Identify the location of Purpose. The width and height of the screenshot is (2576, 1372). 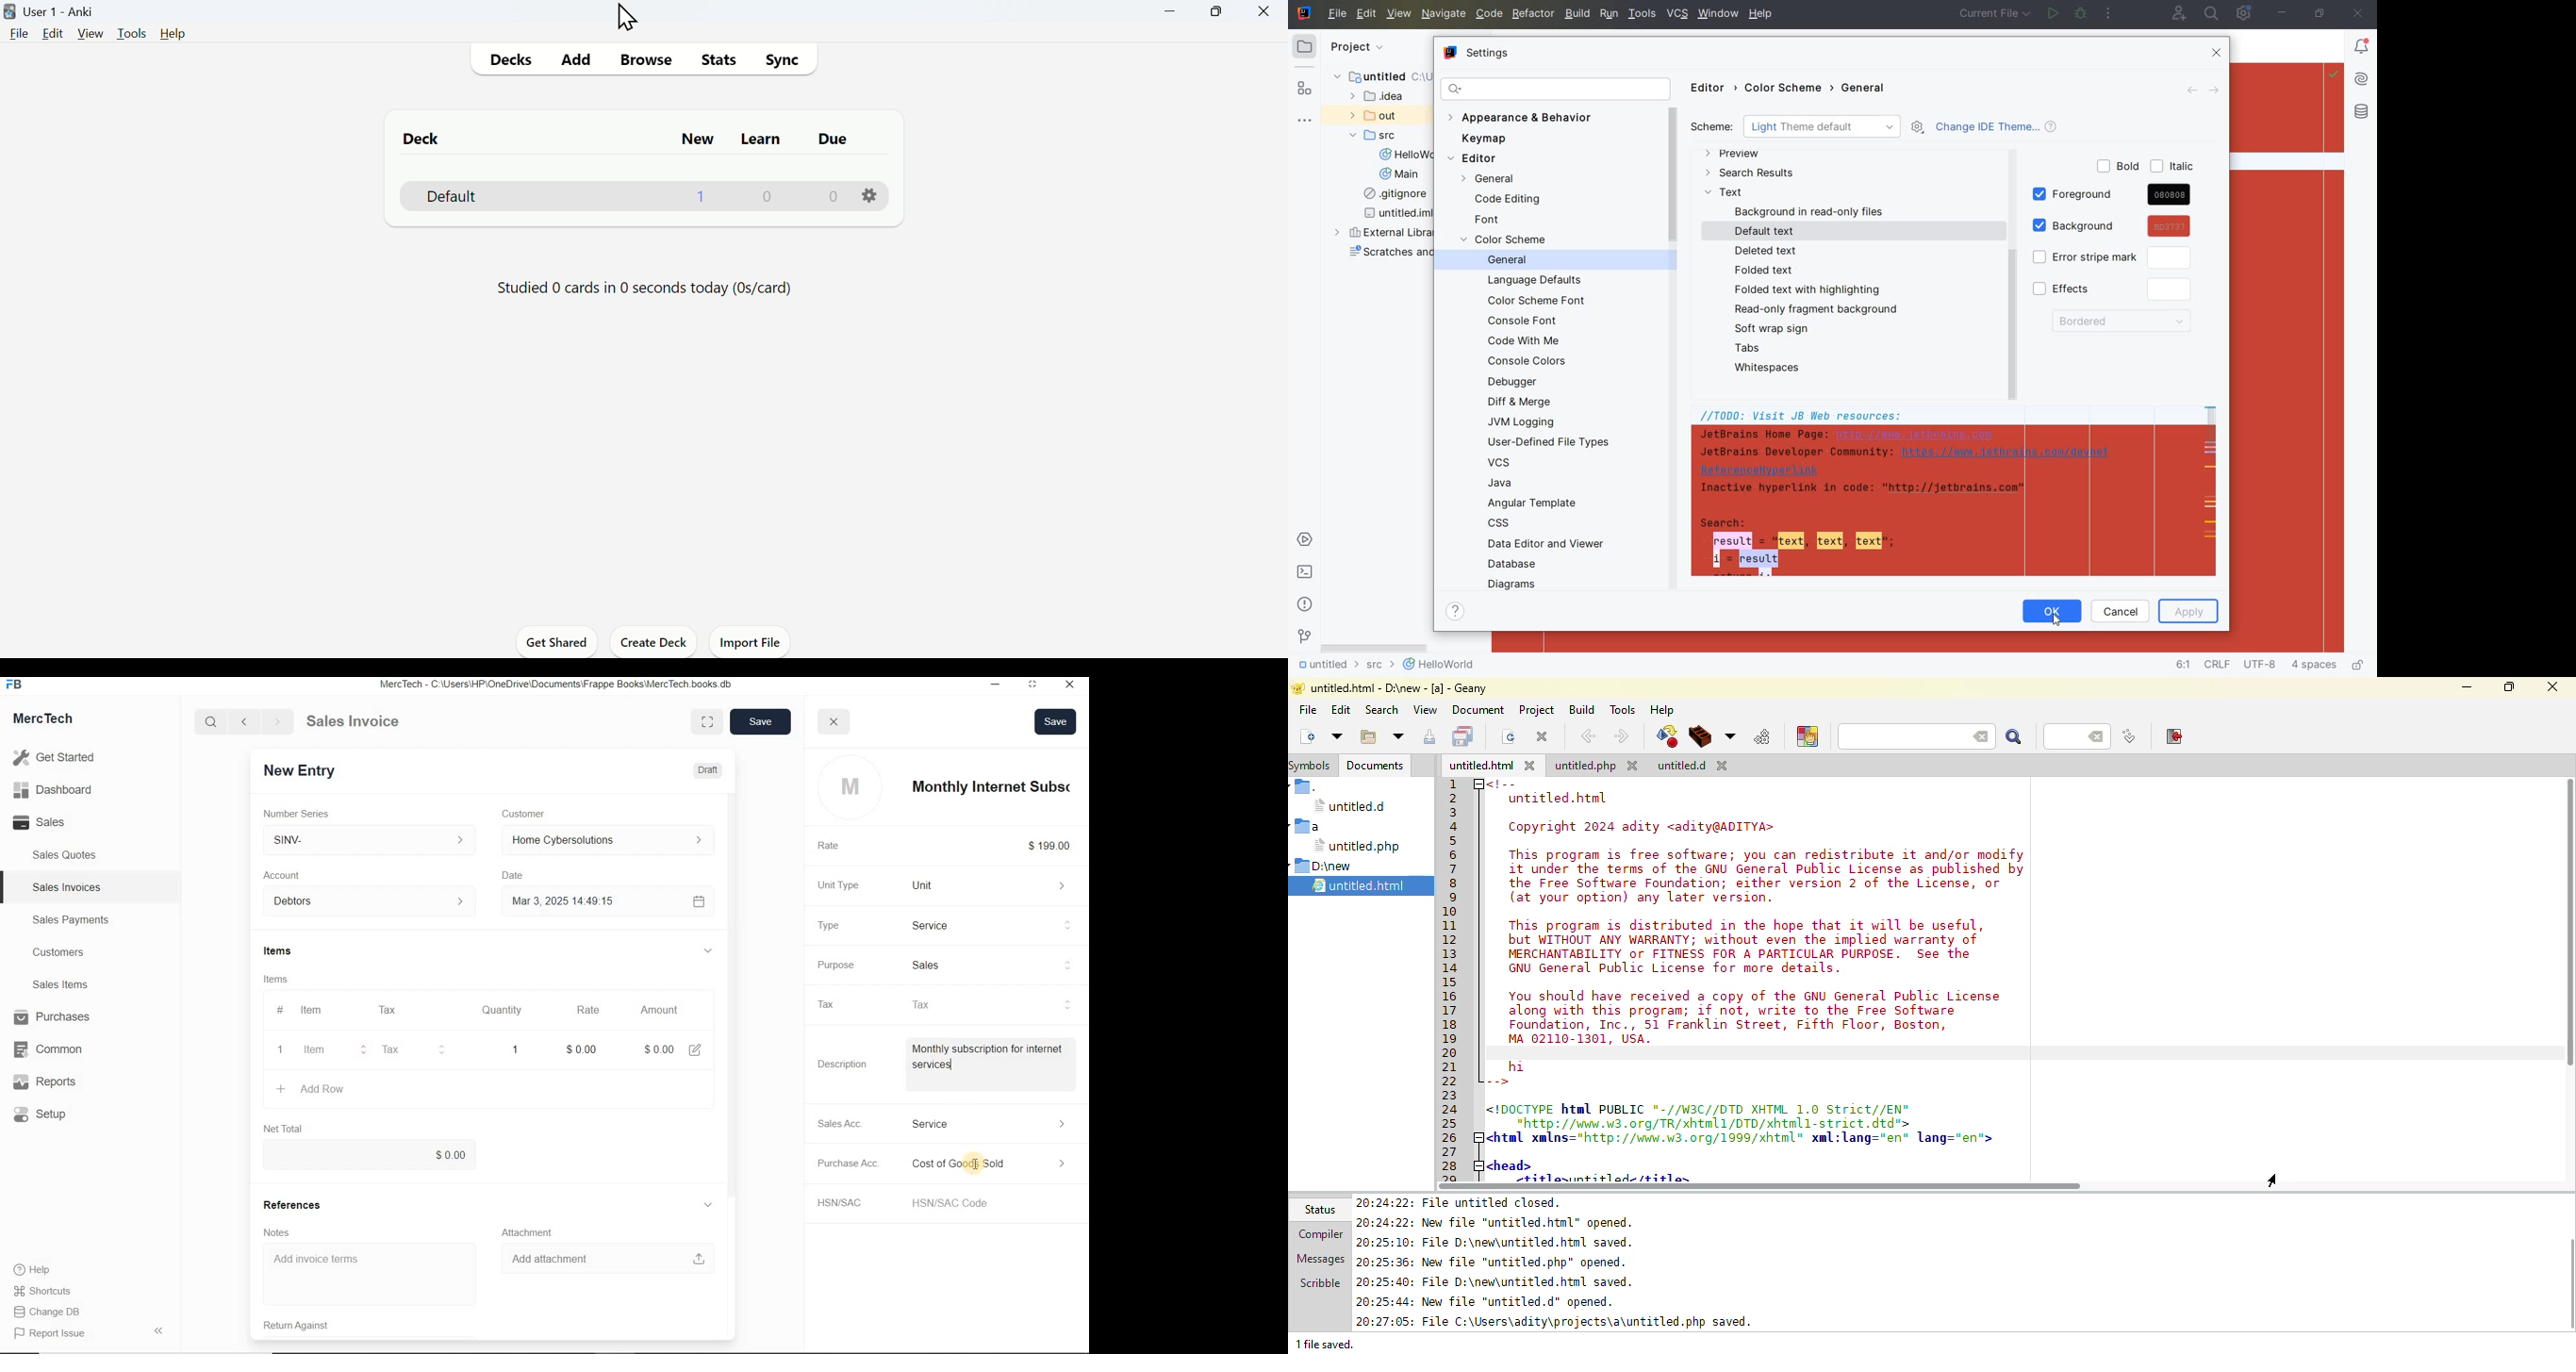
(832, 965).